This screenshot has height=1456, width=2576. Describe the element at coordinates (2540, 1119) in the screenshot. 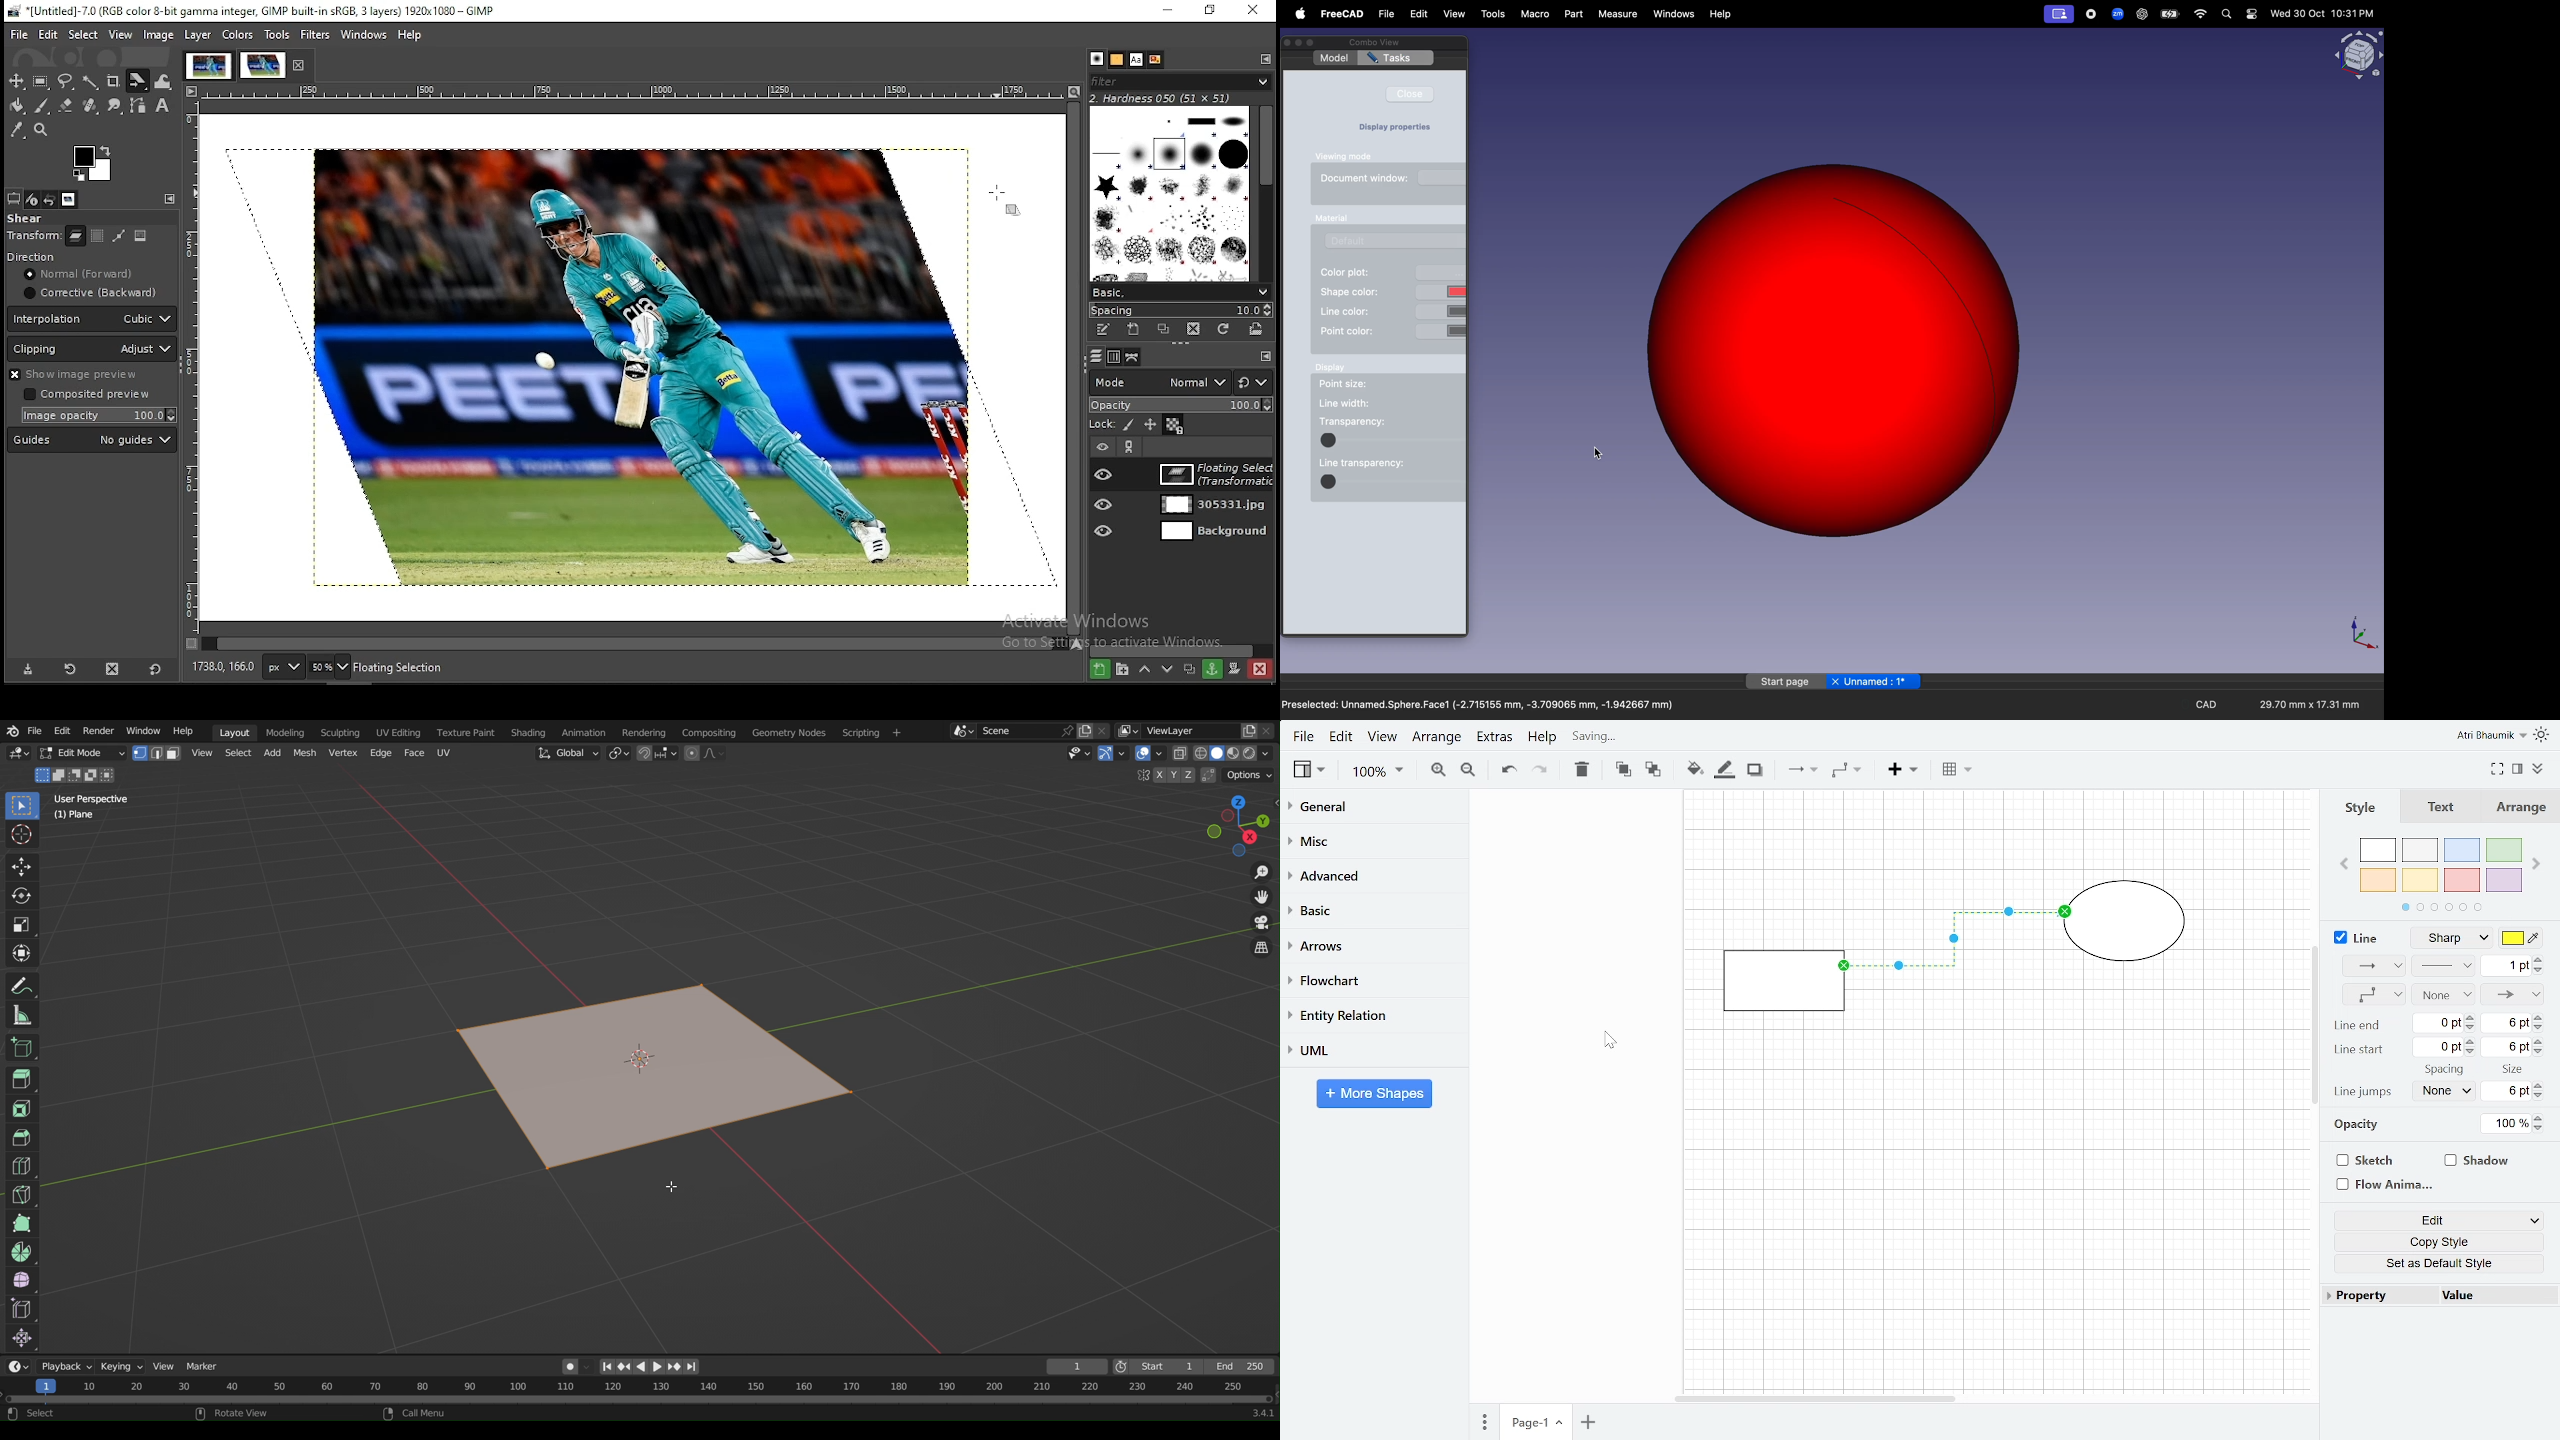

I see `Increase opacity` at that location.